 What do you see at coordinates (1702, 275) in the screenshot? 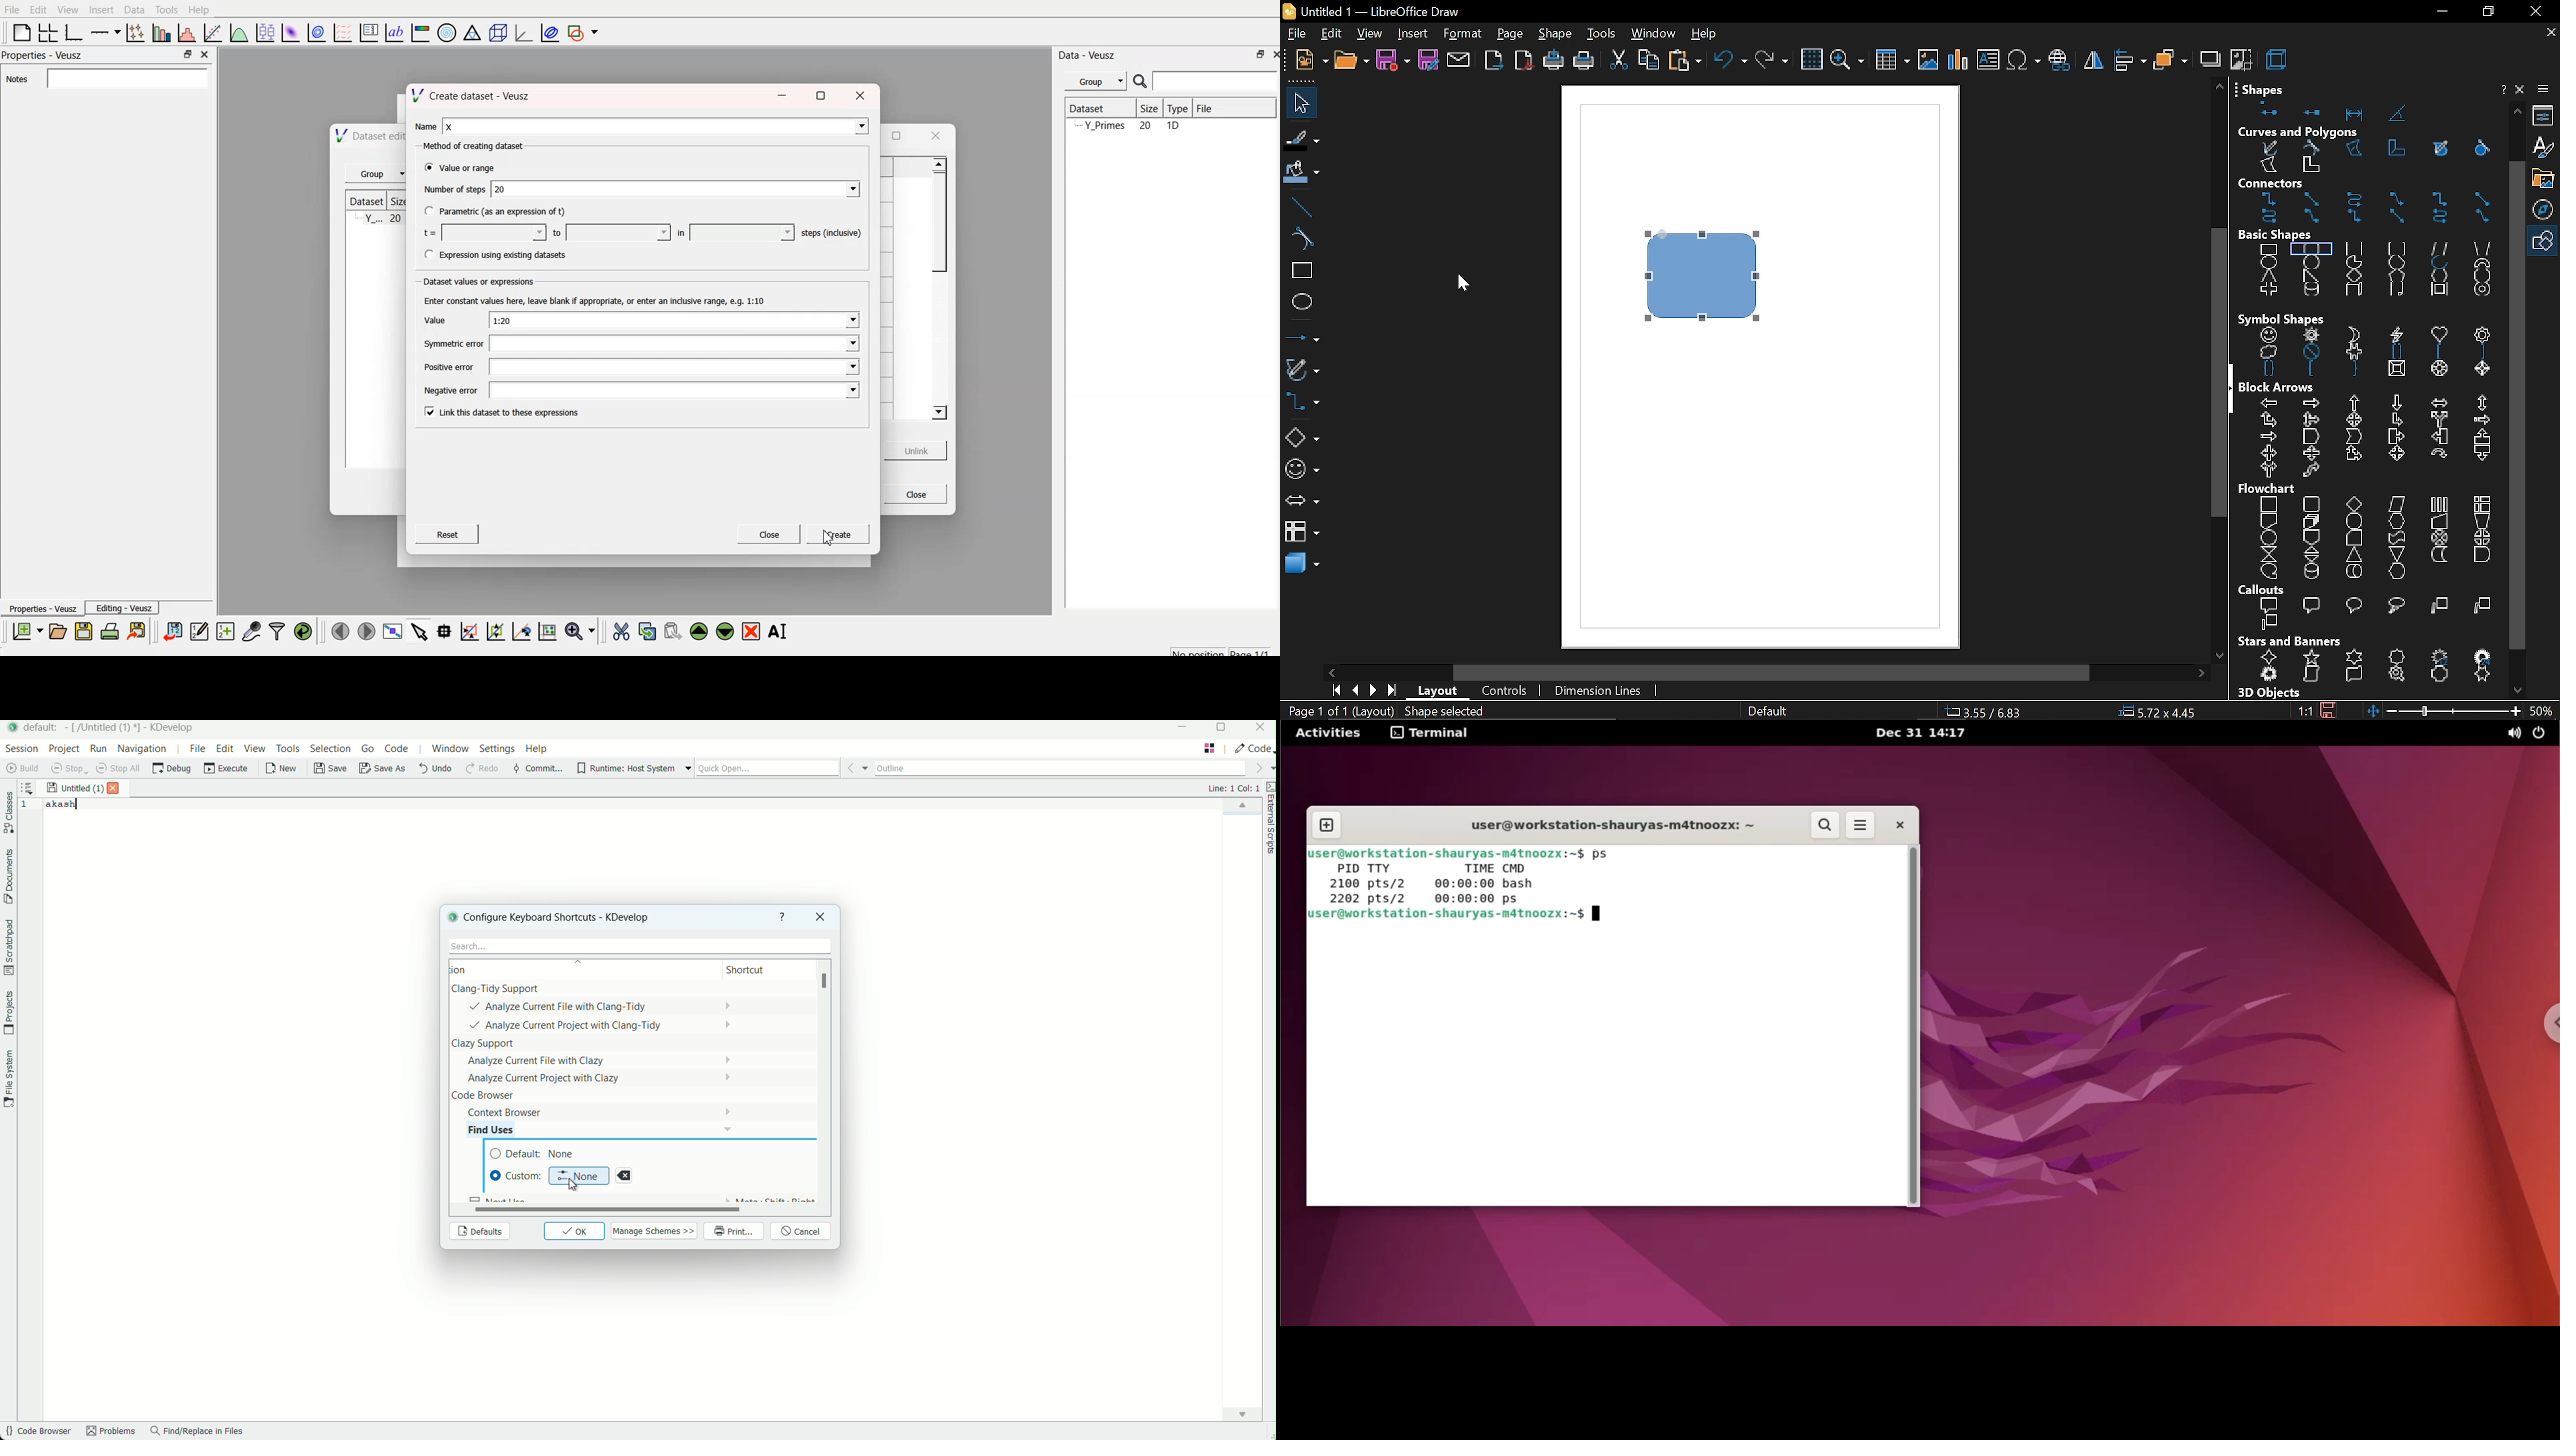
I see `rouded rectangle added` at bounding box center [1702, 275].